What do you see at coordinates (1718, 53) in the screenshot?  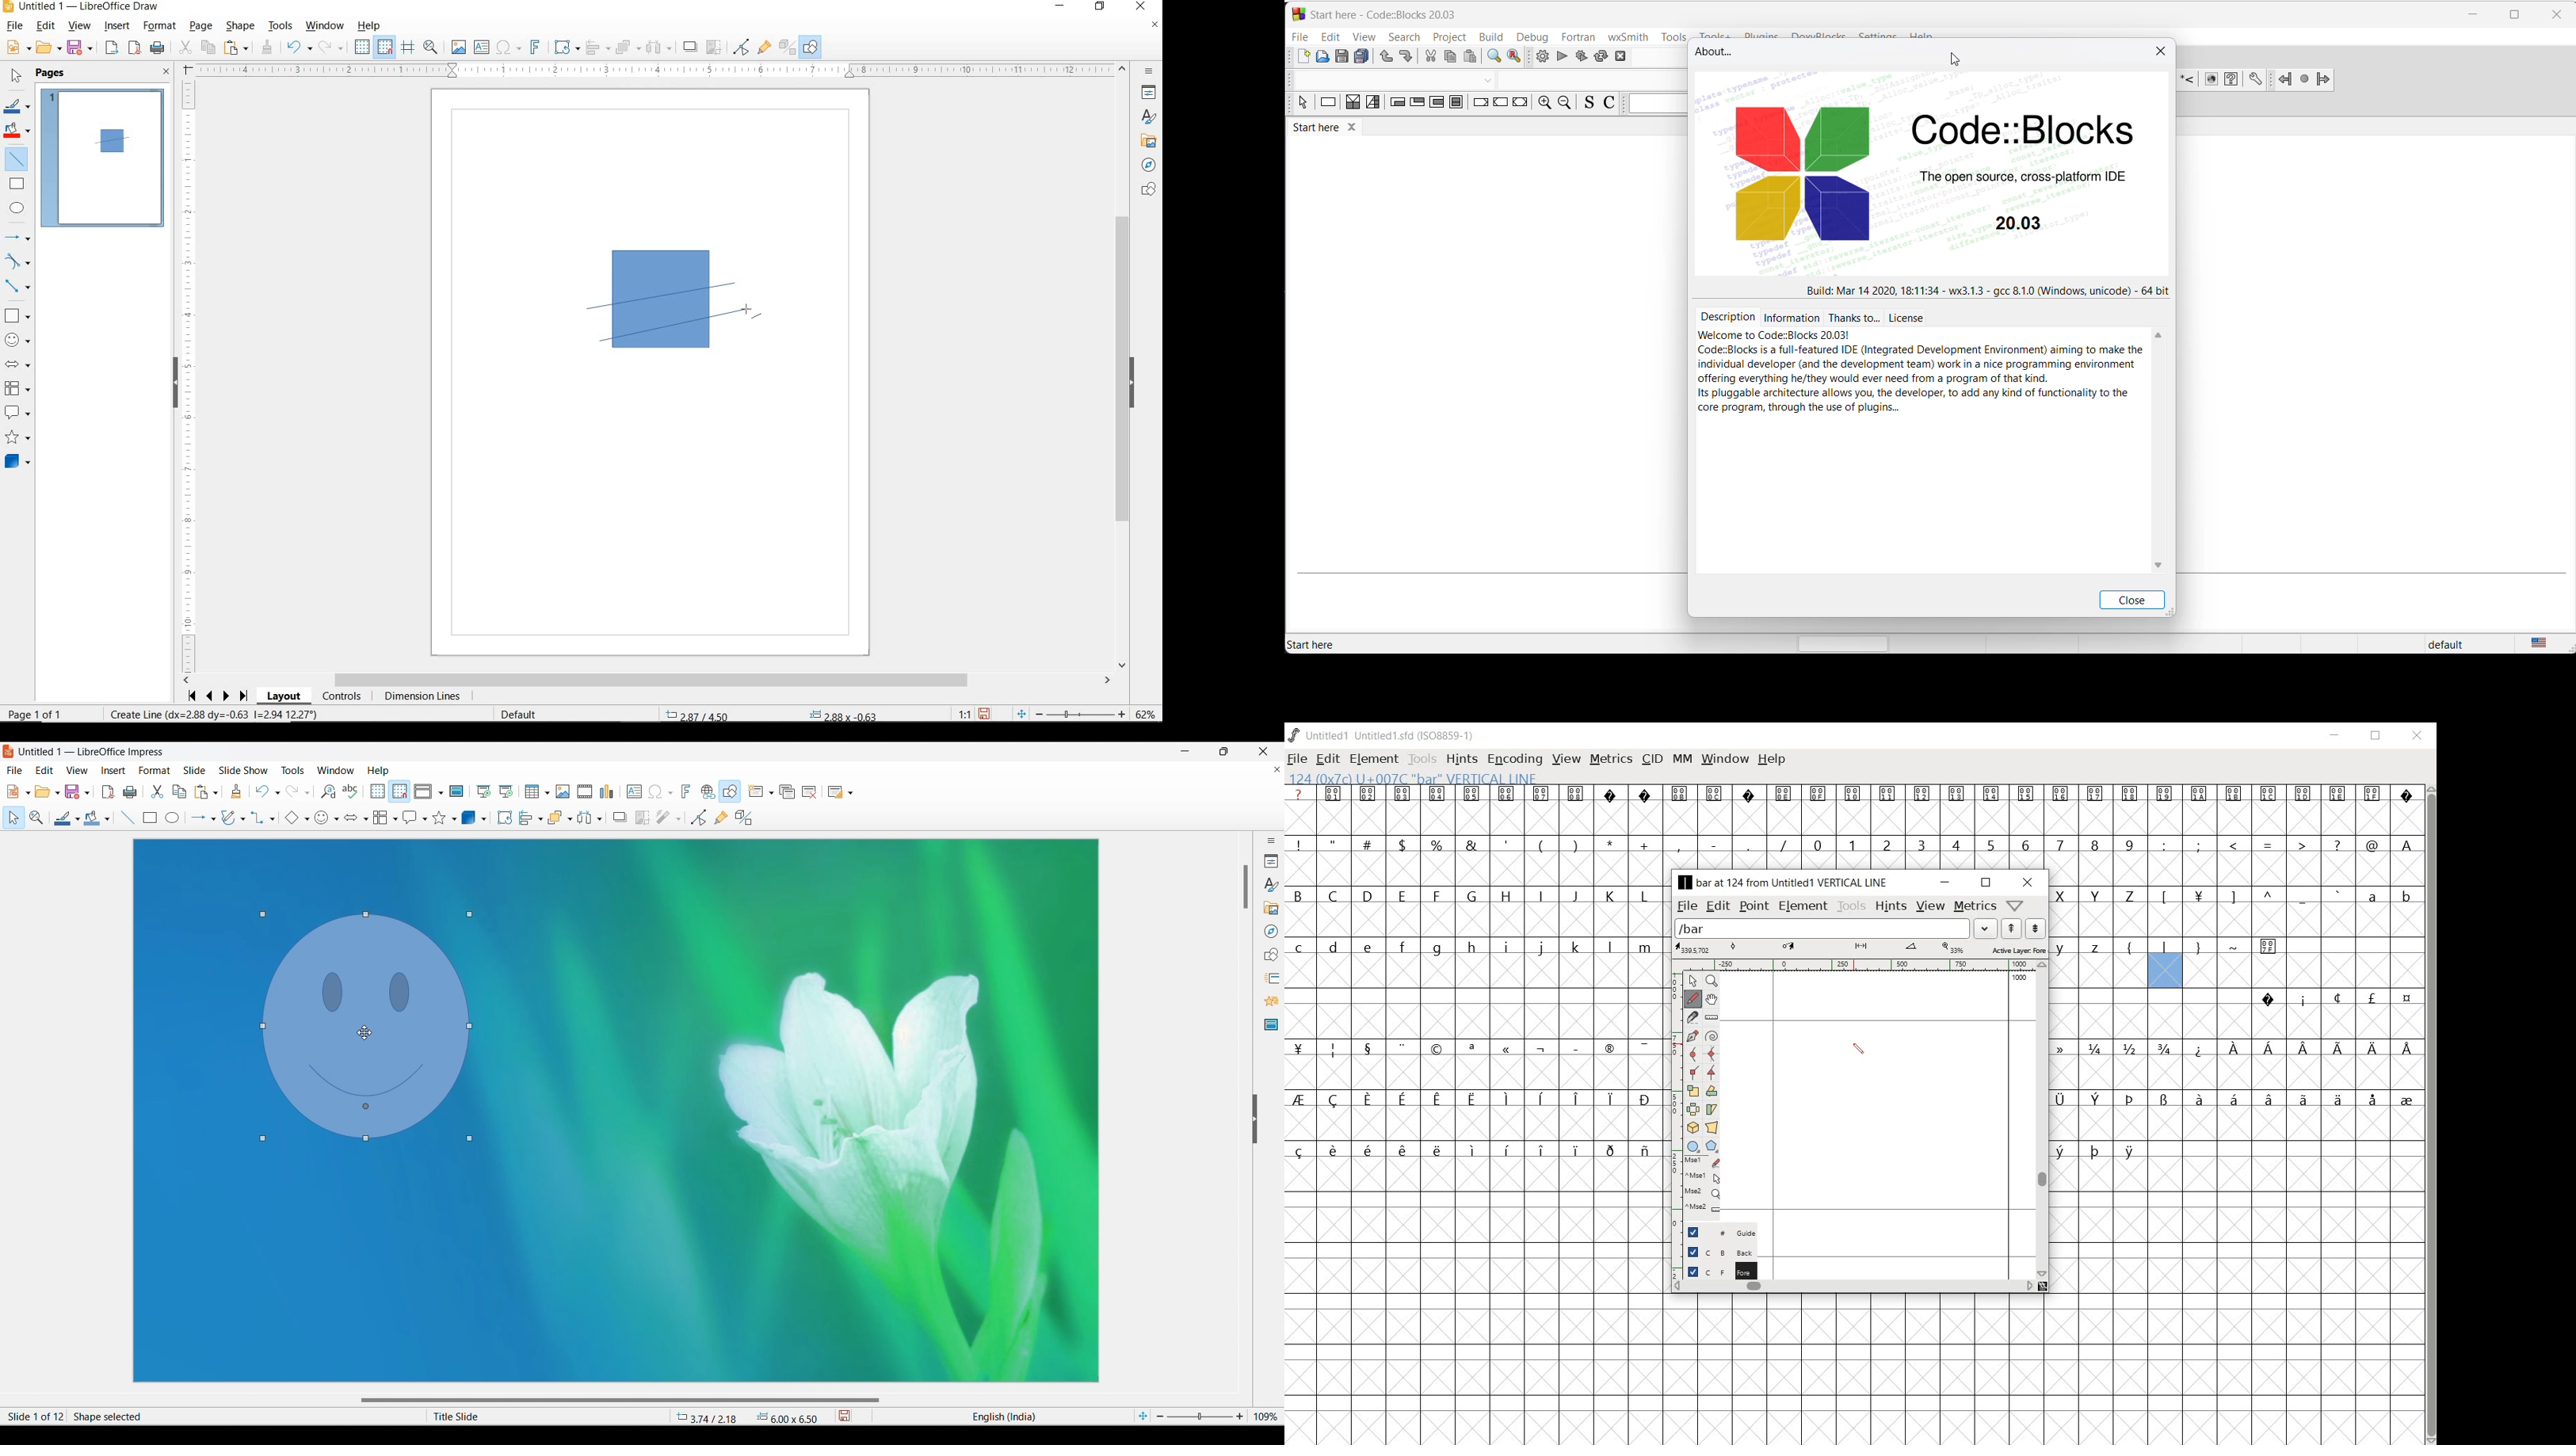 I see `about window` at bounding box center [1718, 53].